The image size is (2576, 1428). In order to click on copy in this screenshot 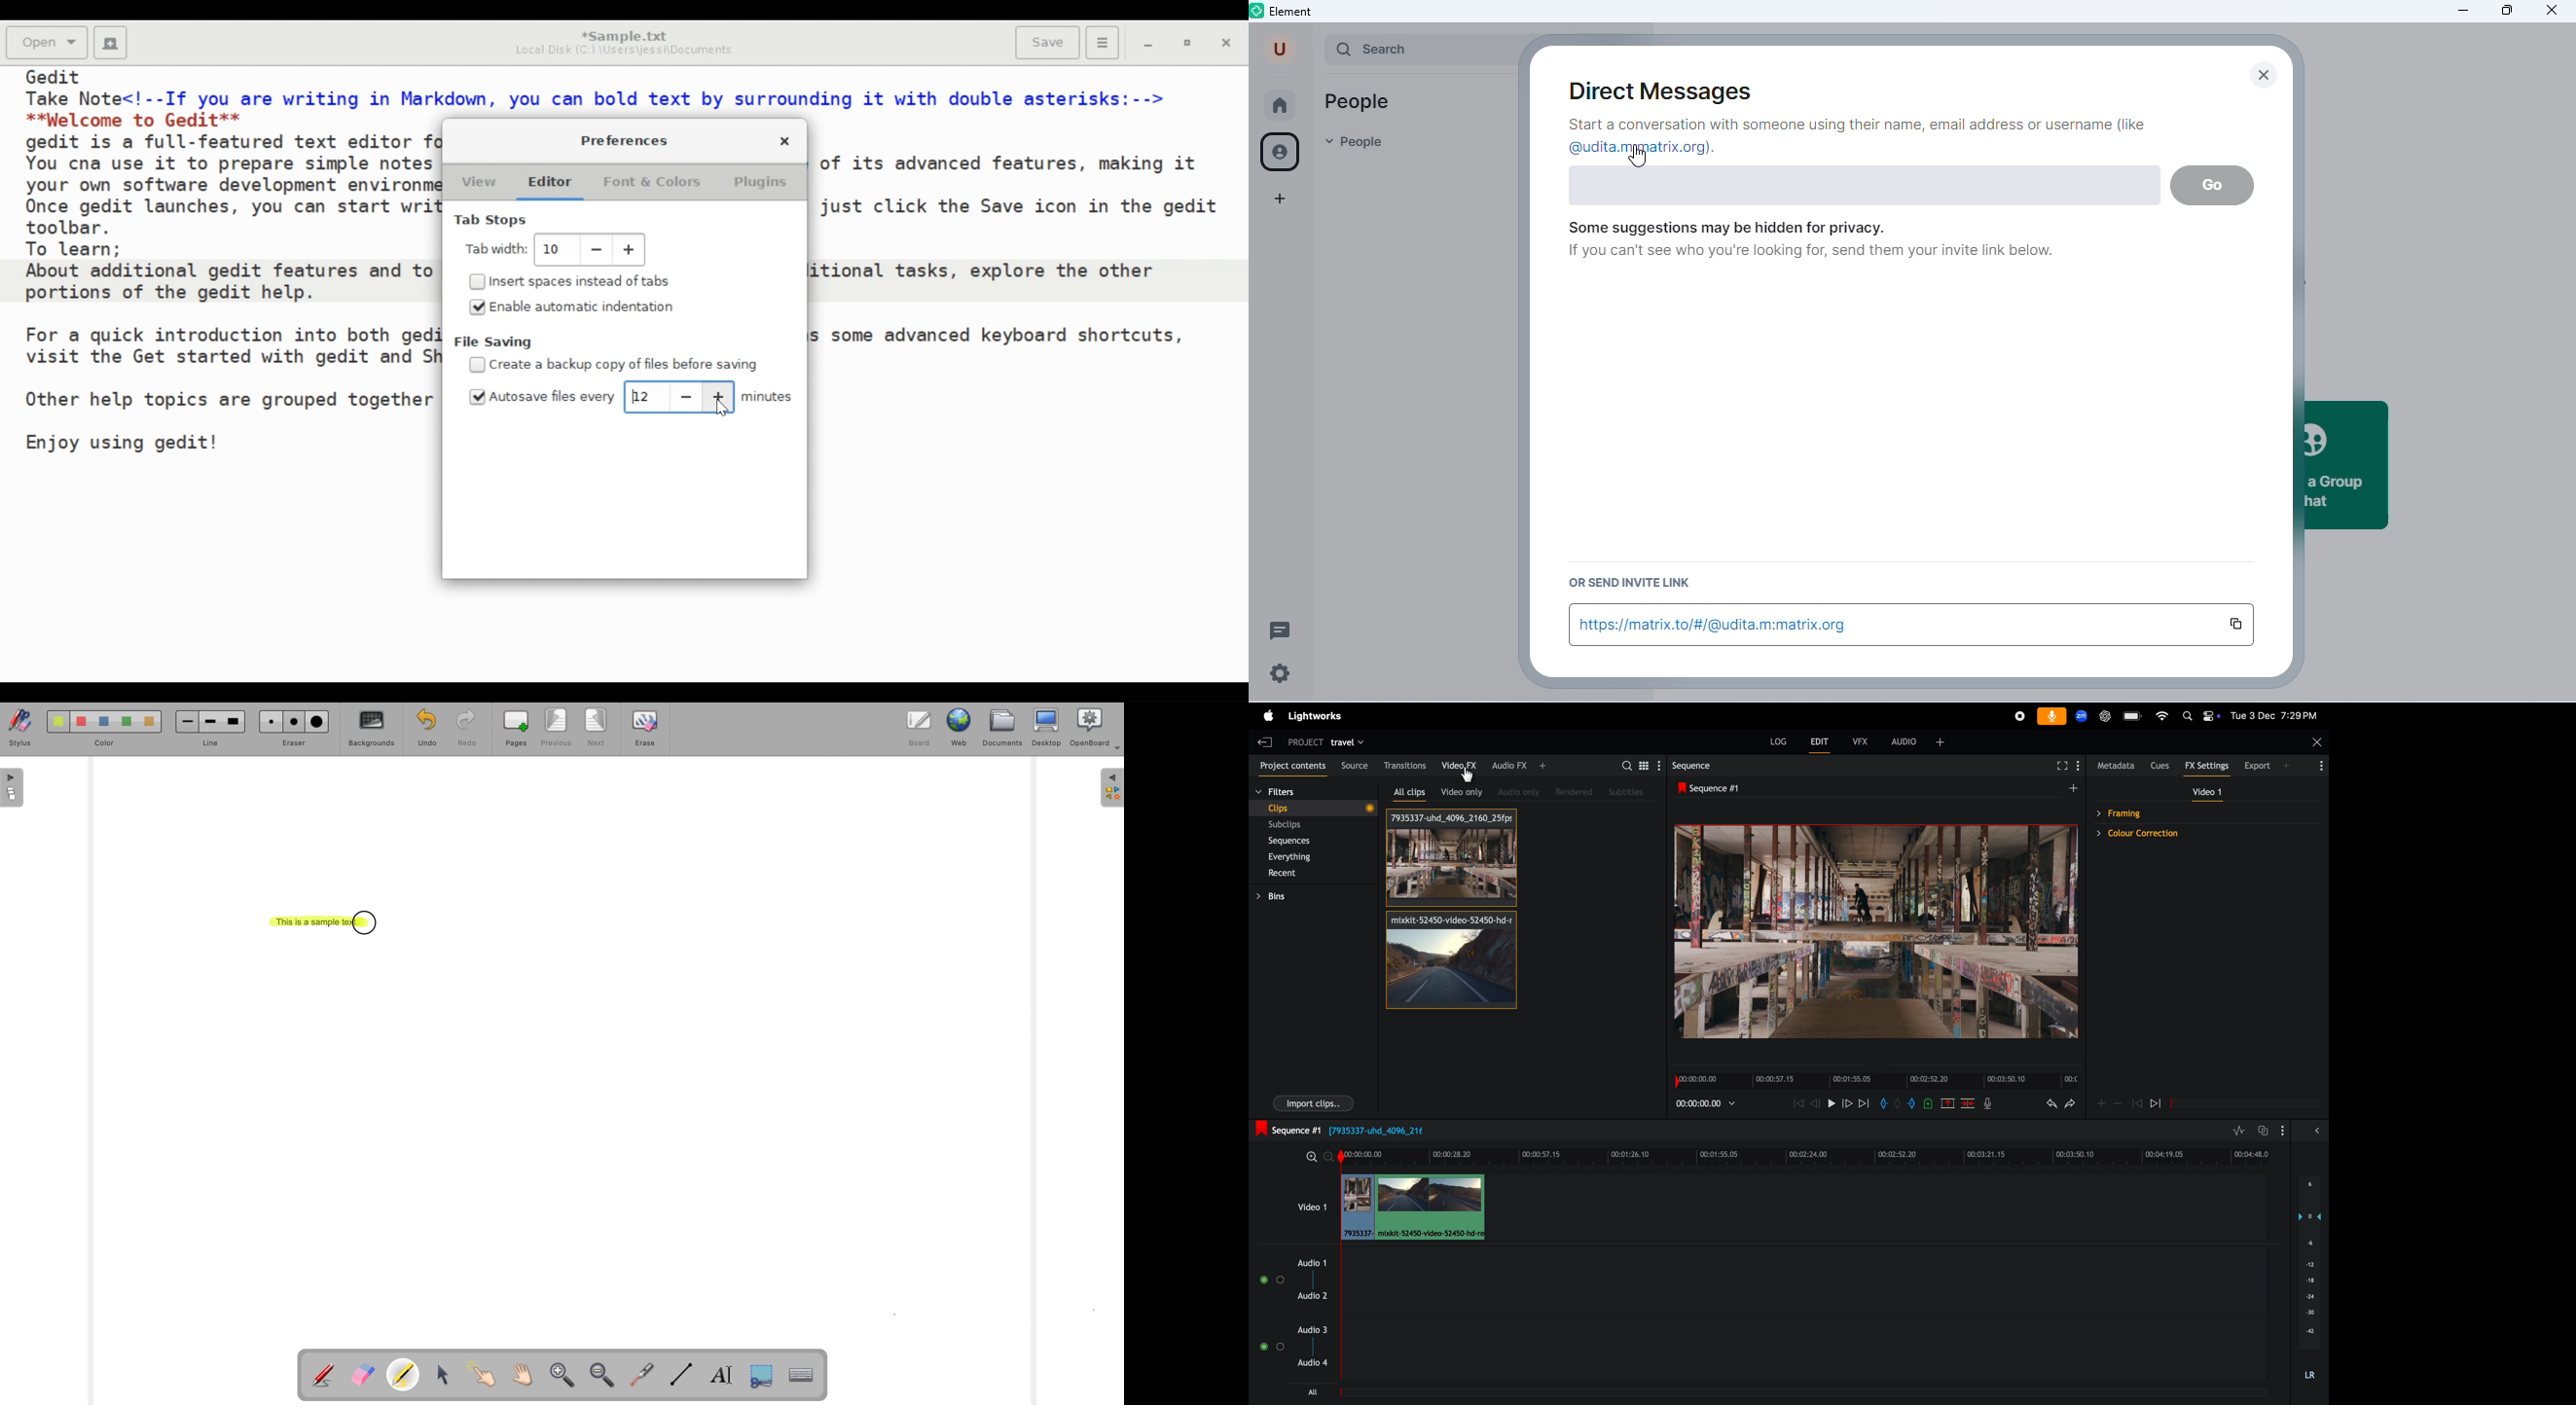, I will do `click(2235, 625)`.